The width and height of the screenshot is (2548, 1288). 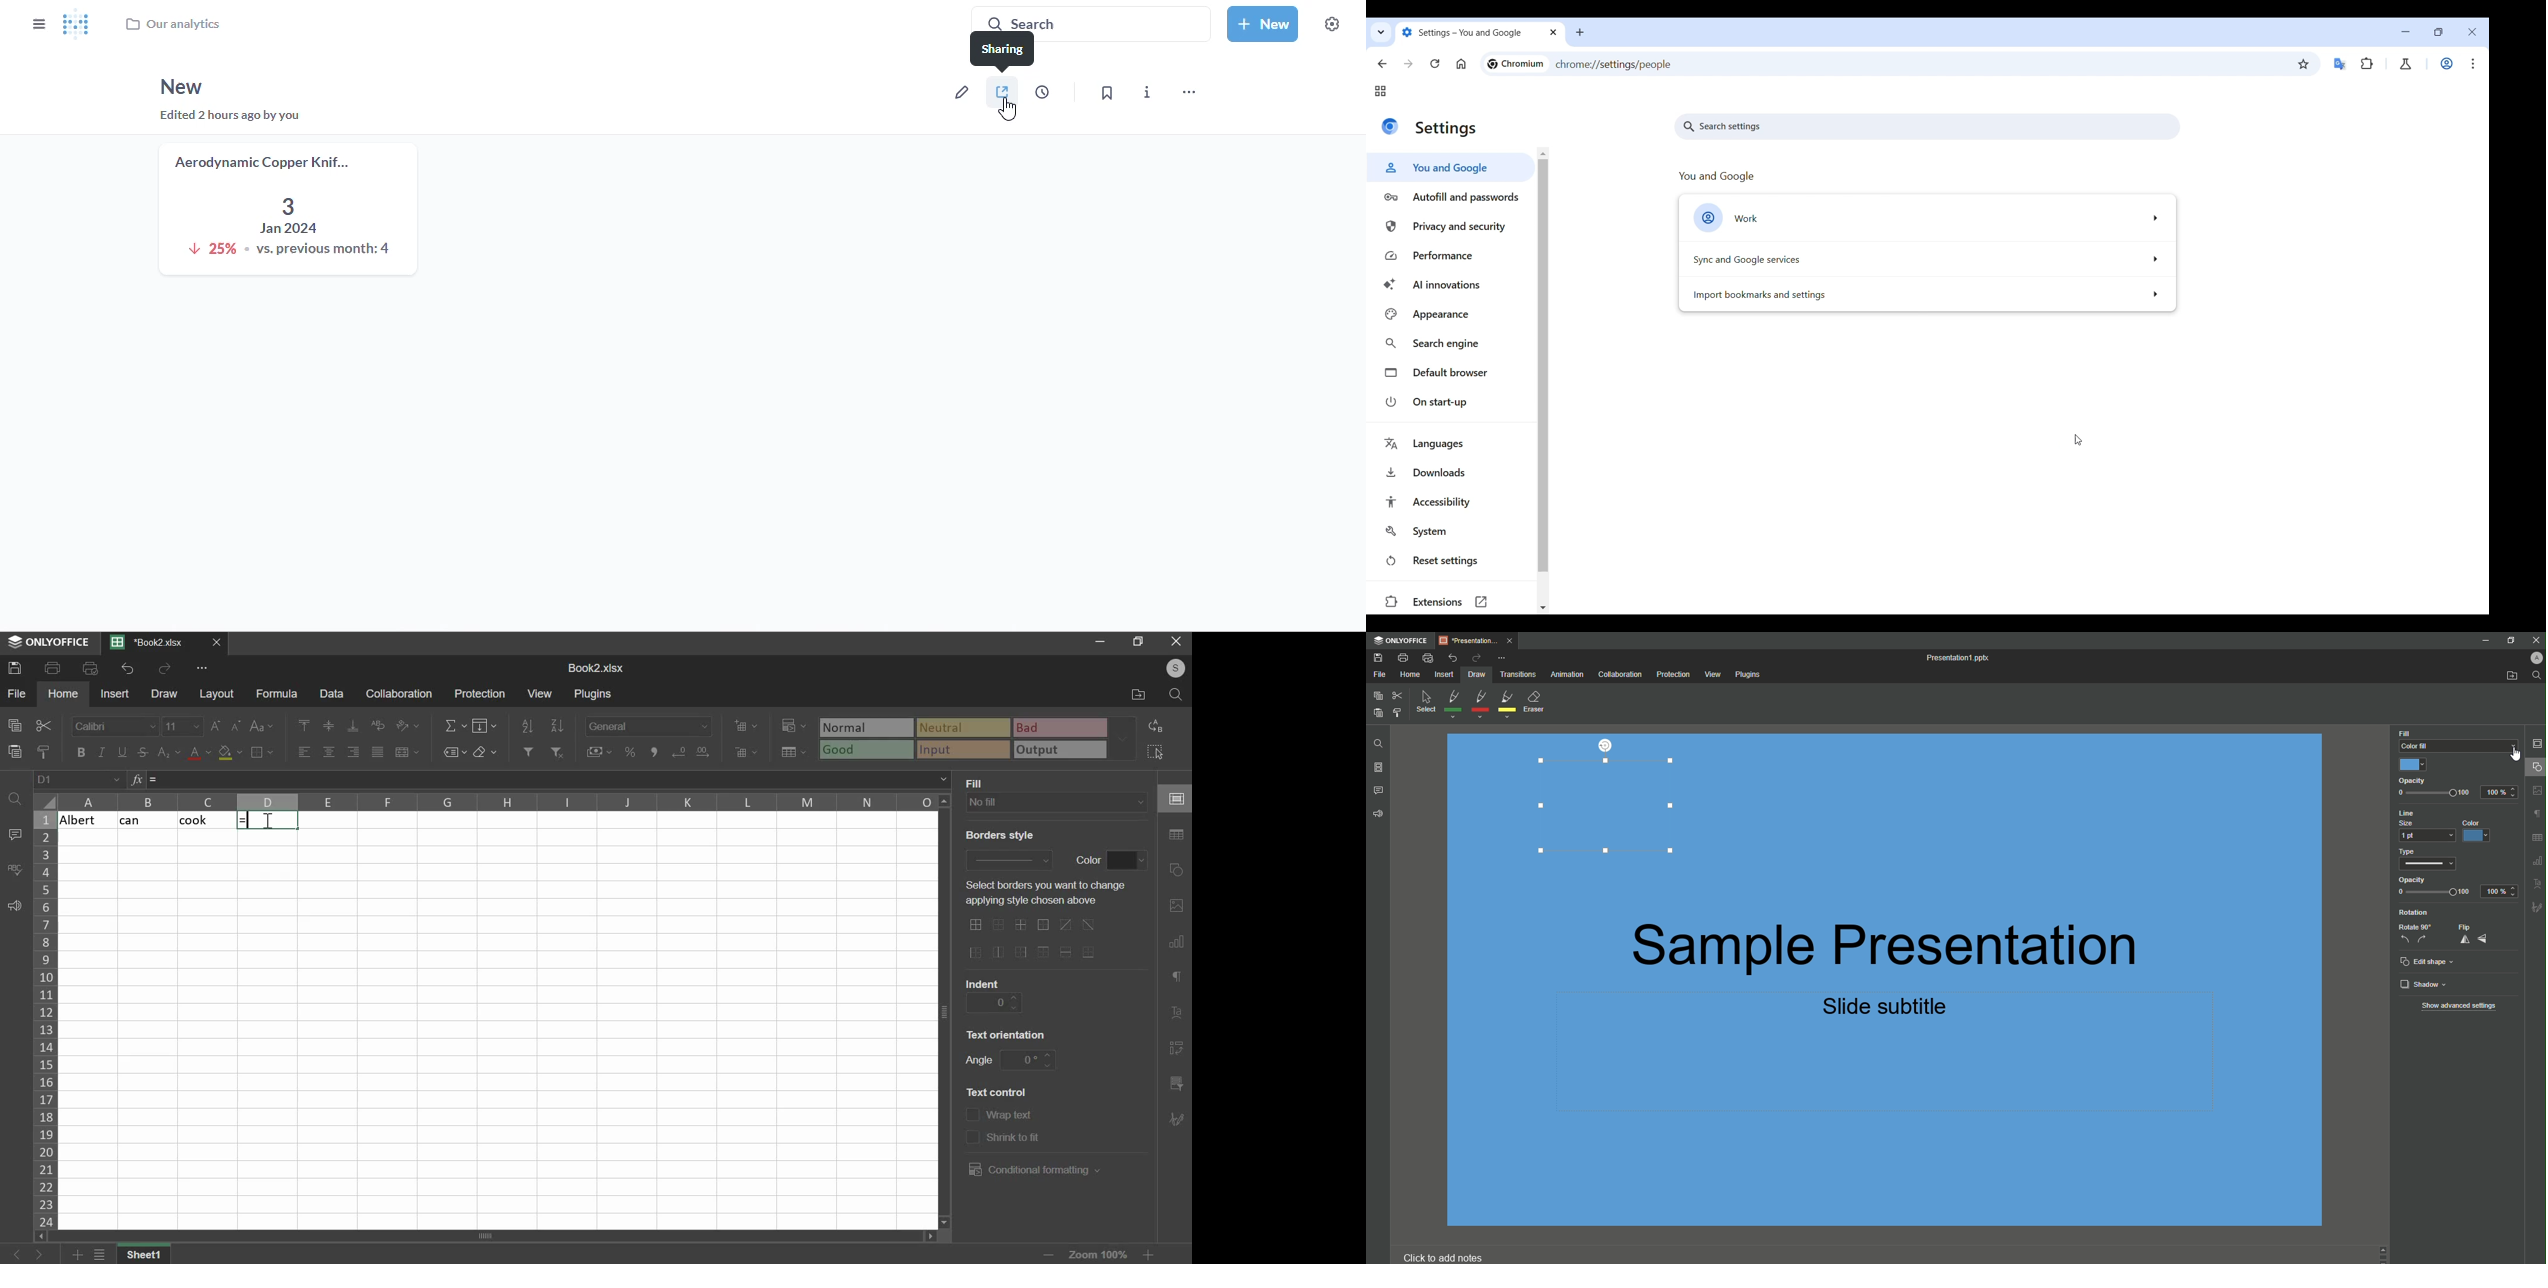 What do you see at coordinates (527, 751) in the screenshot?
I see `add filter` at bounding box center [527, 751].